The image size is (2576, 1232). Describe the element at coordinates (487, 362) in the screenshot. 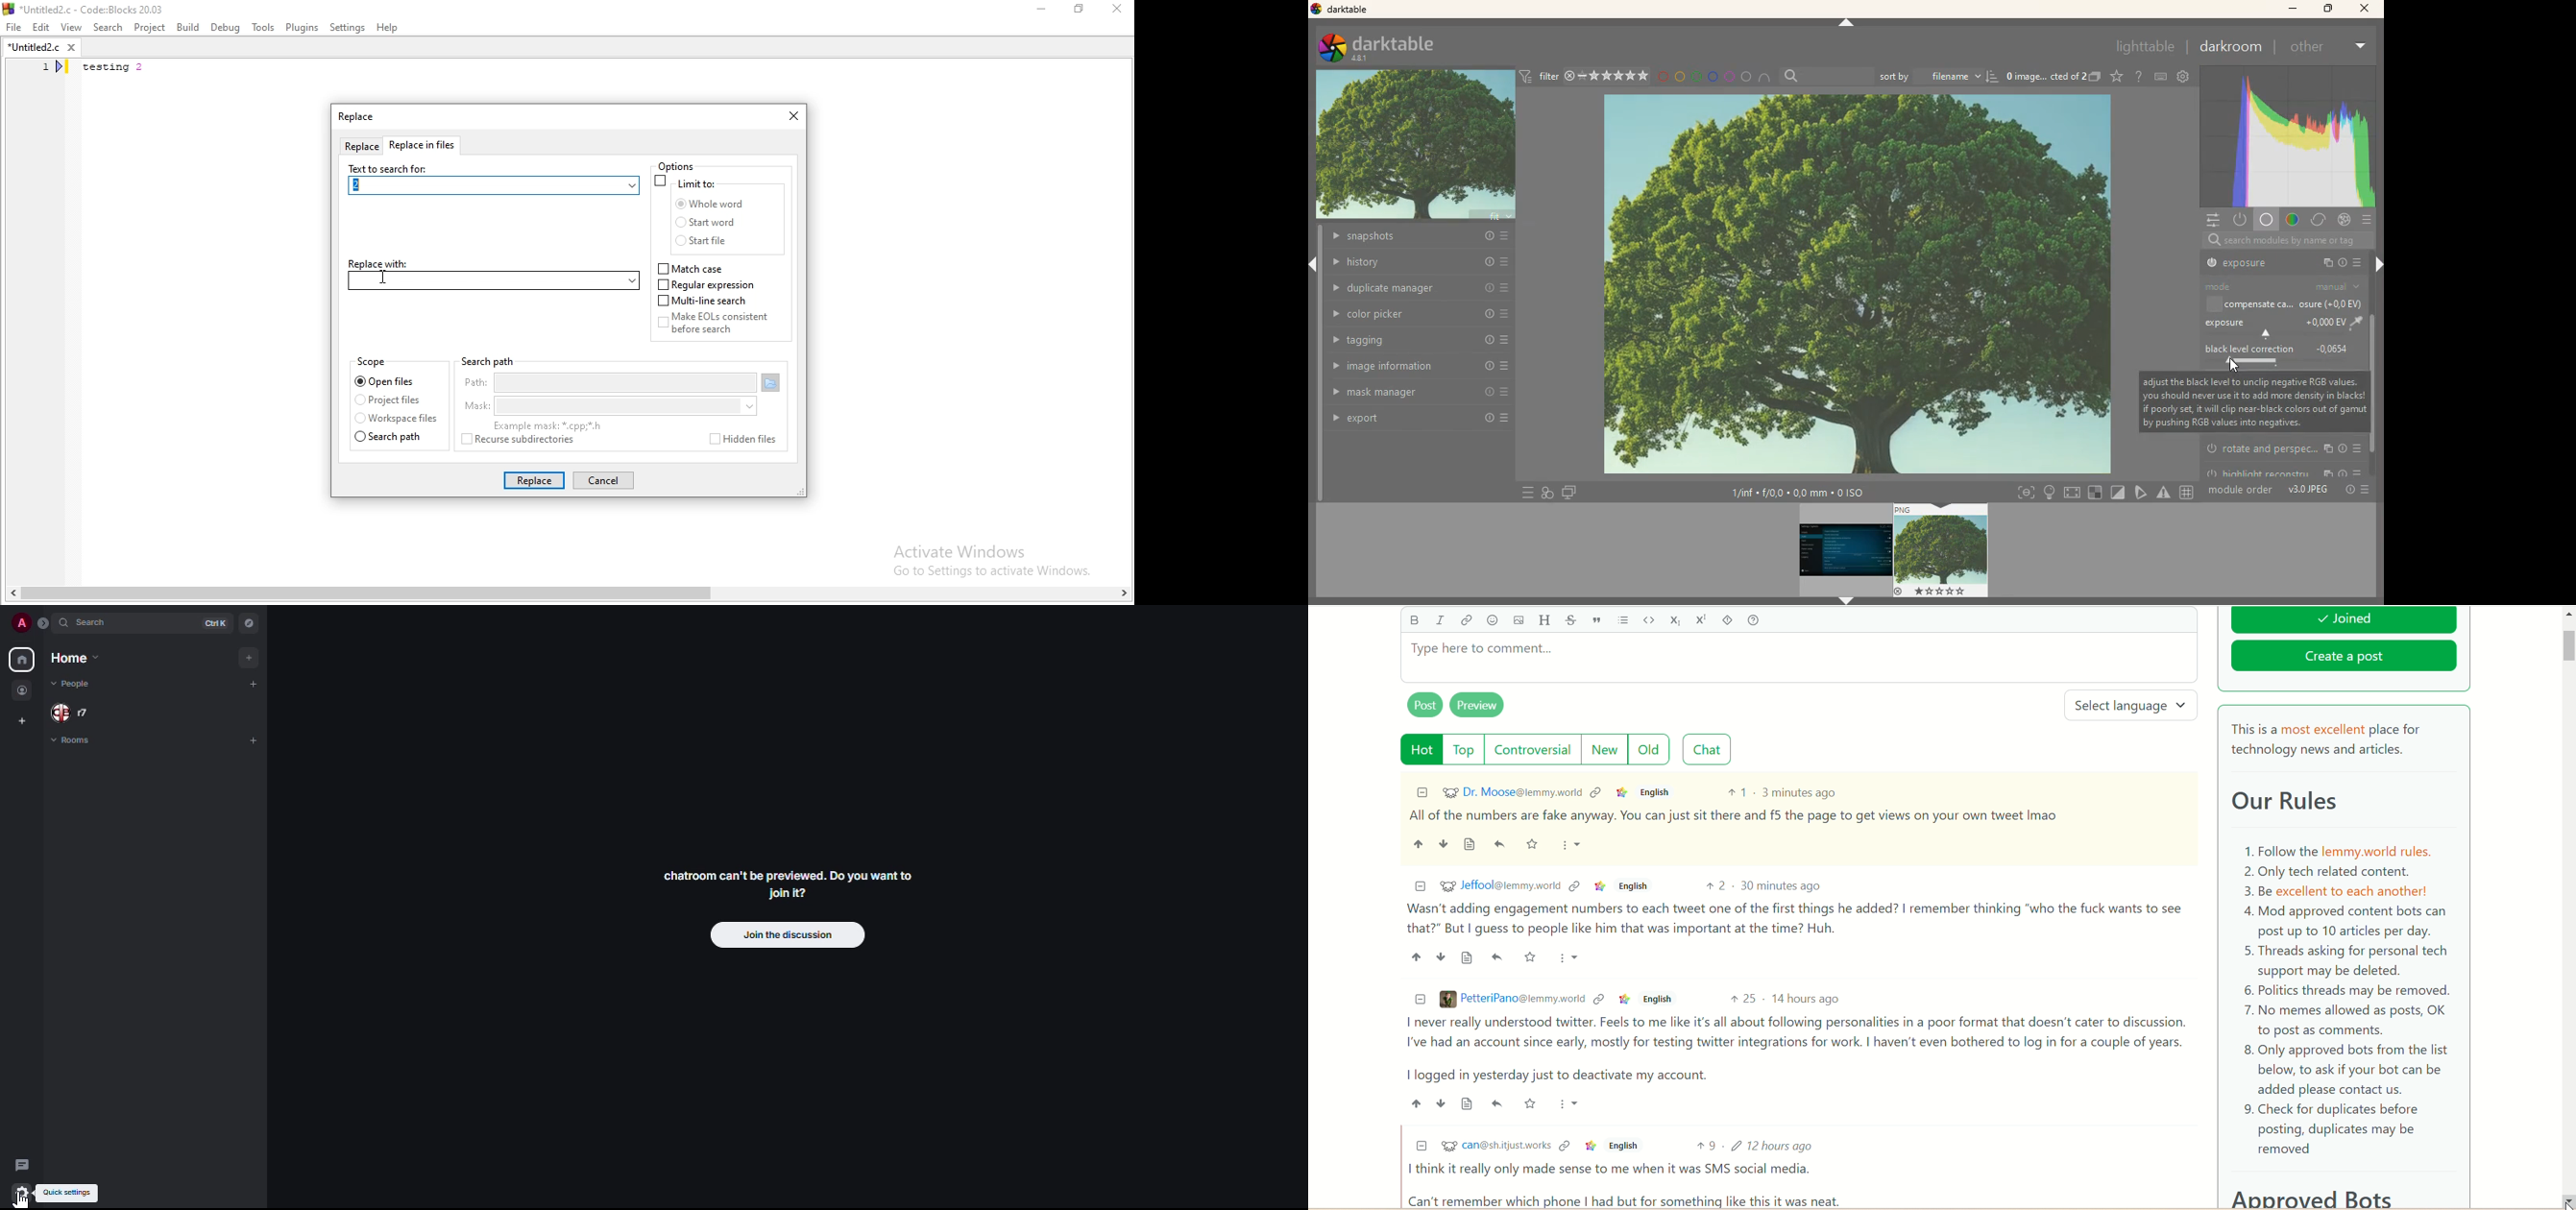

I see `search path` at that location.